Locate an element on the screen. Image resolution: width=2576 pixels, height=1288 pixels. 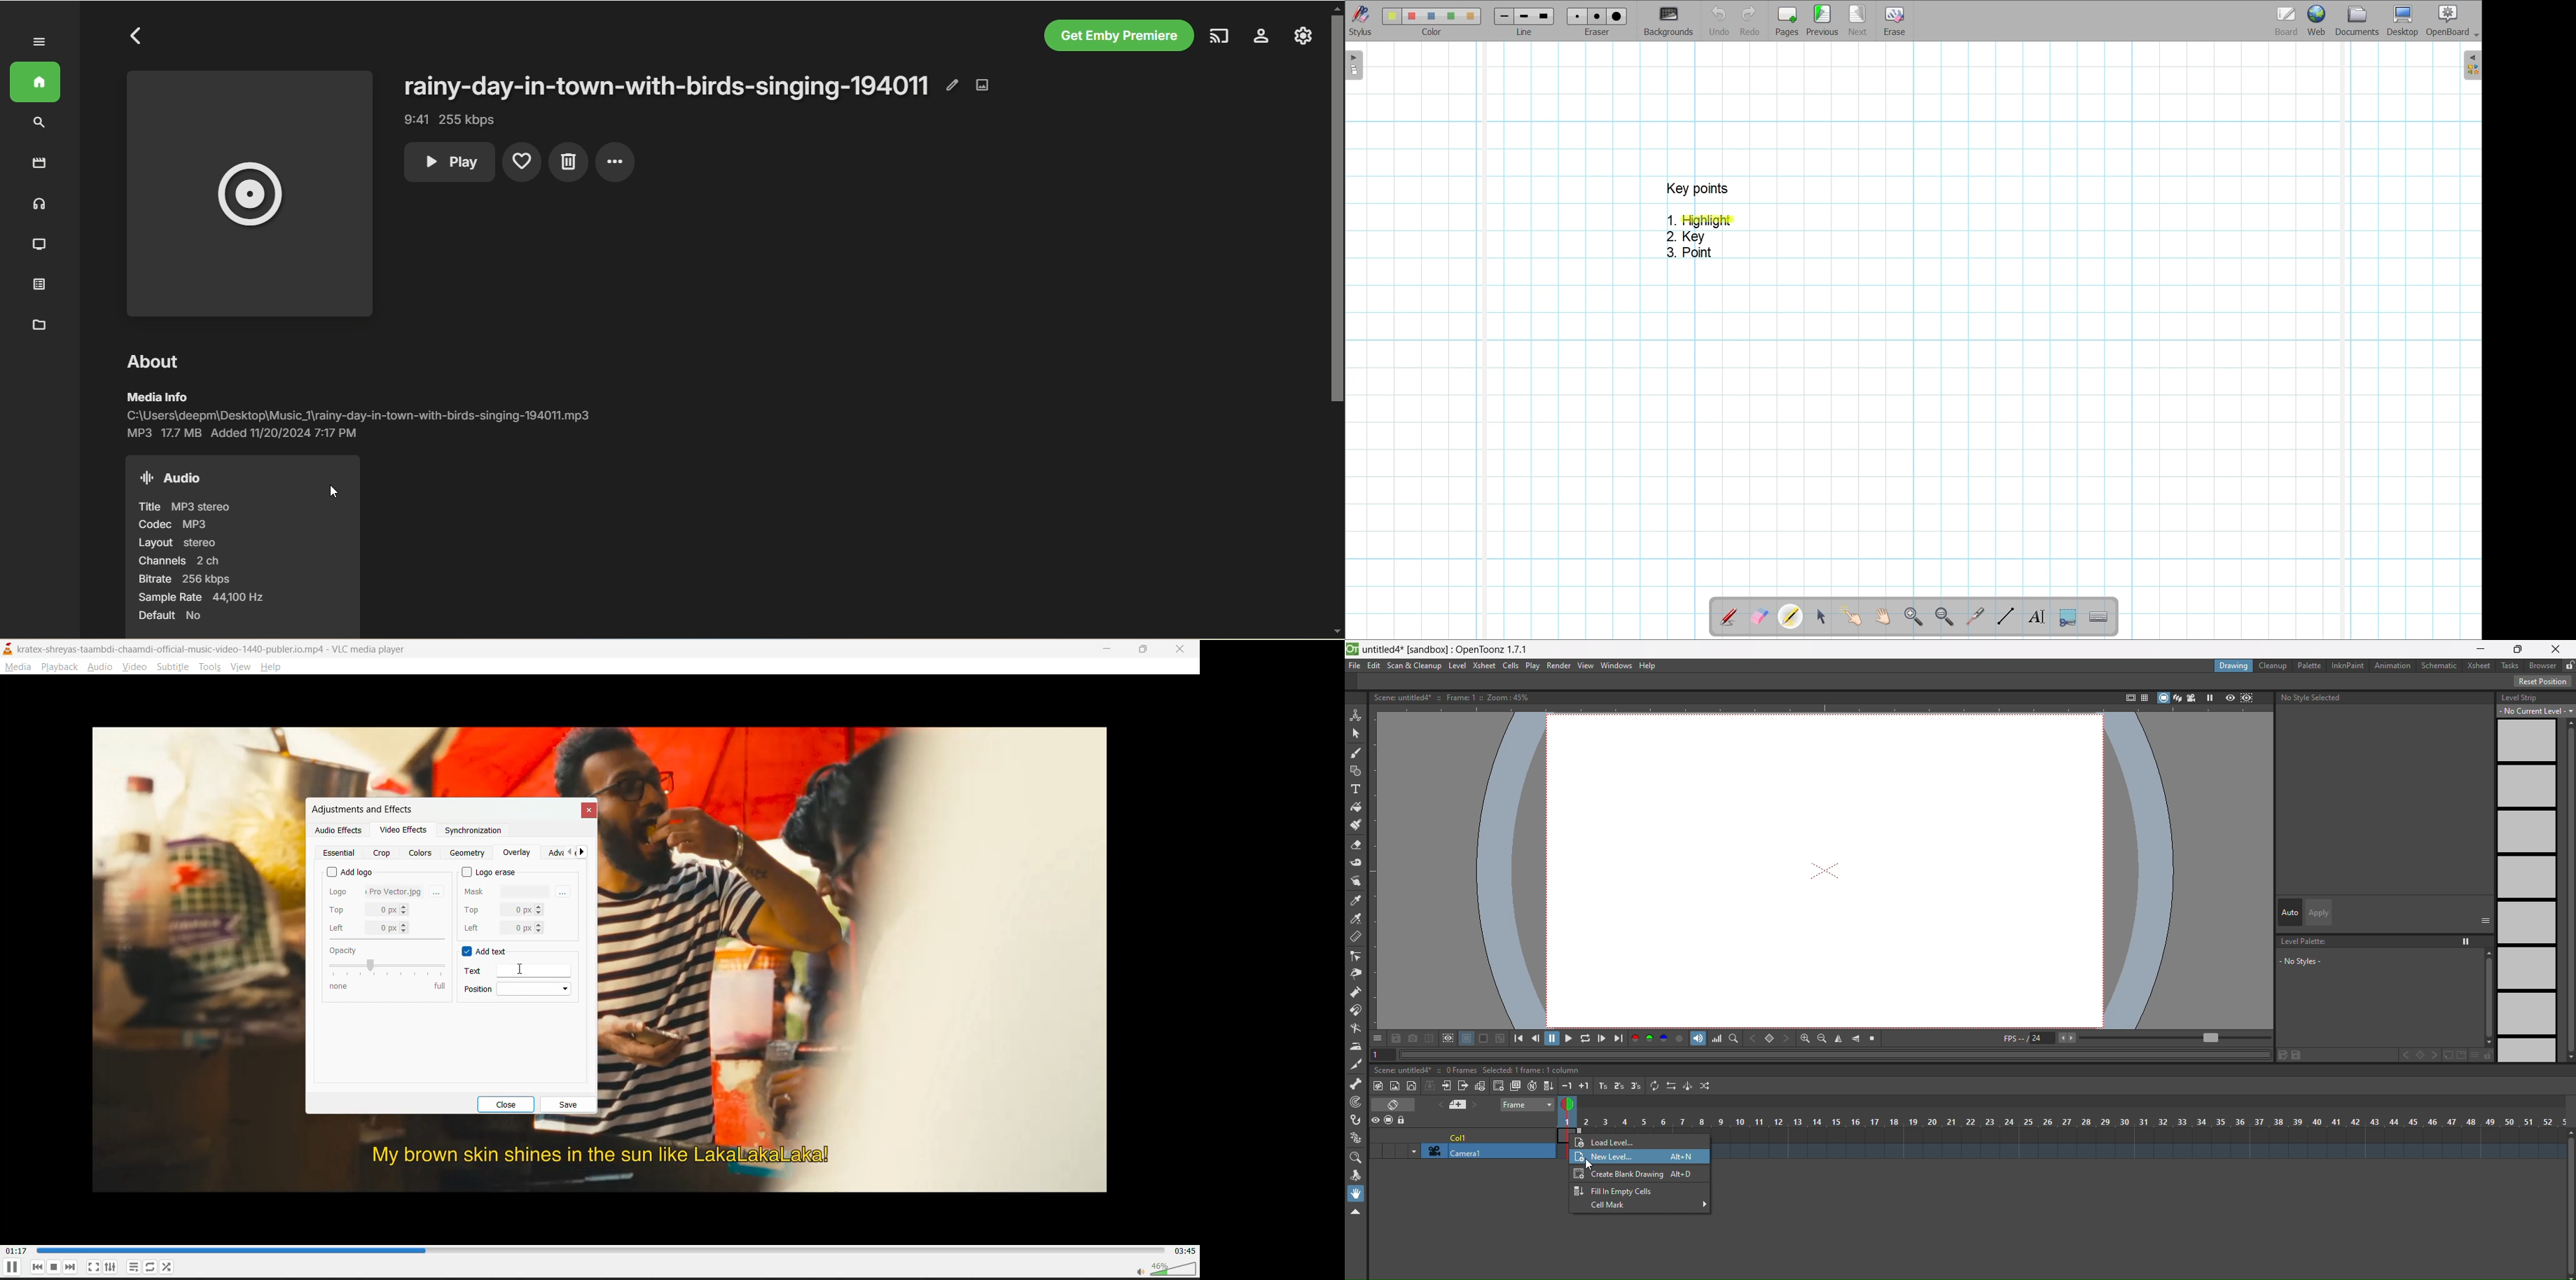
fill in empty cells is located at coordinates (1614, 1190).